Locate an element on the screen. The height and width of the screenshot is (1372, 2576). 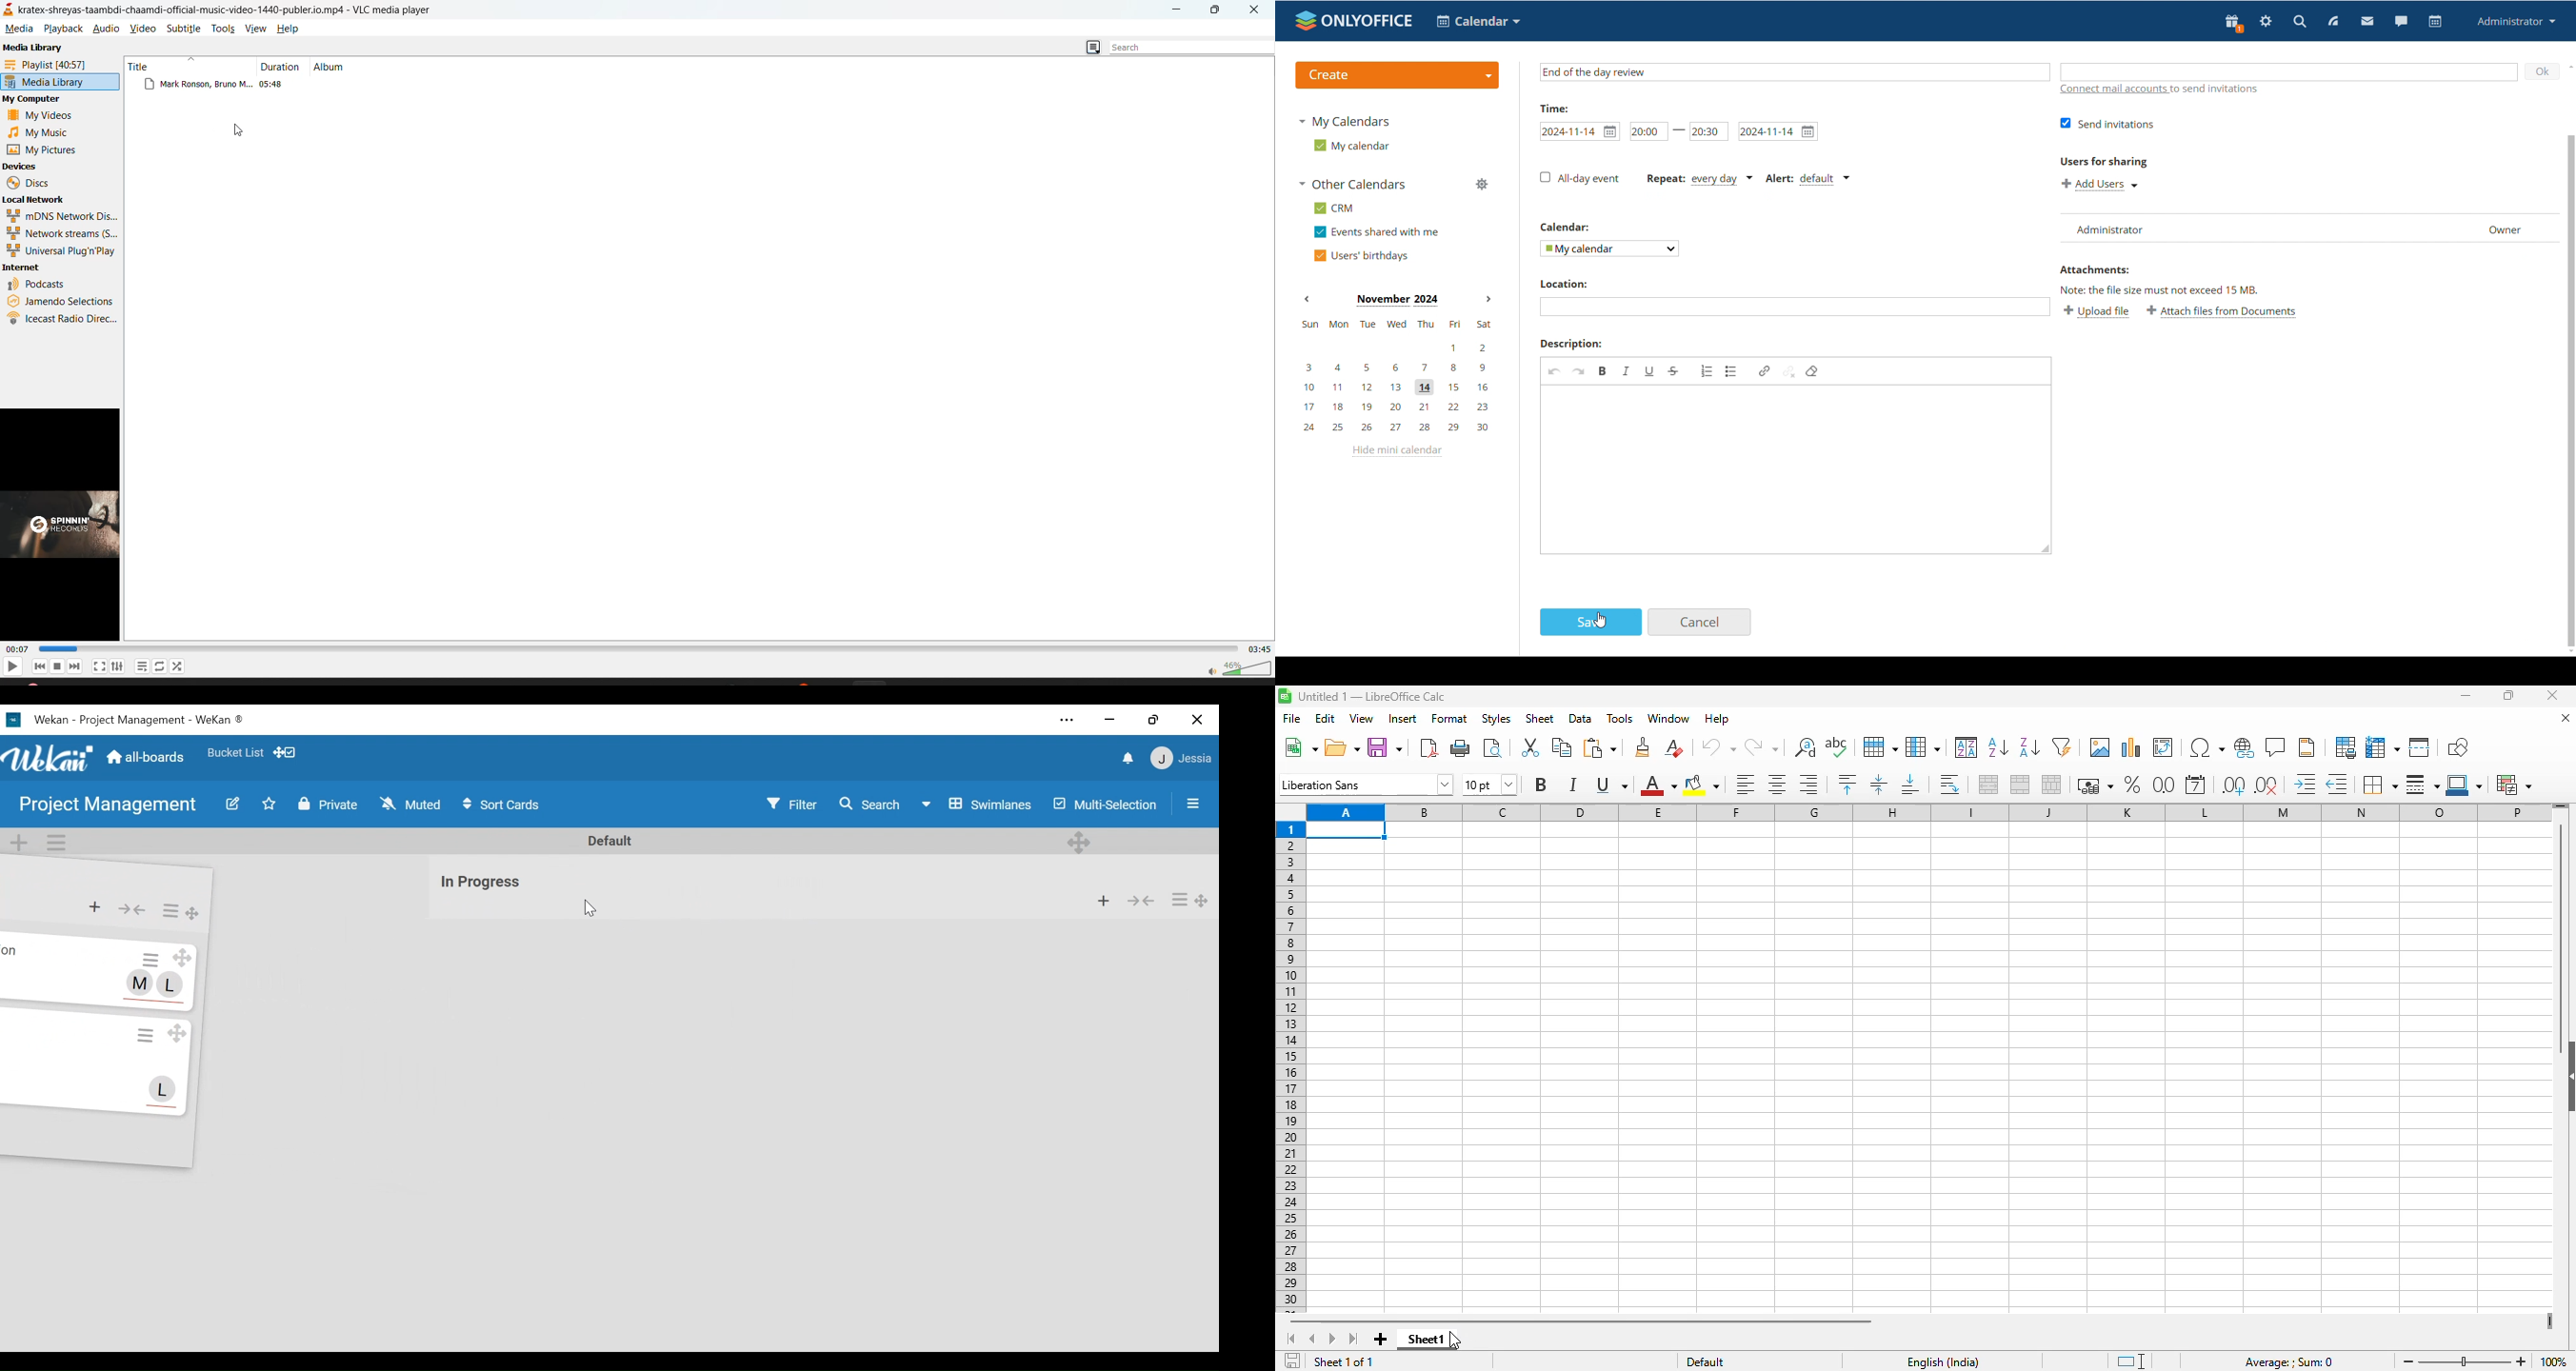
format as date is located at coordinates (2196, 784).